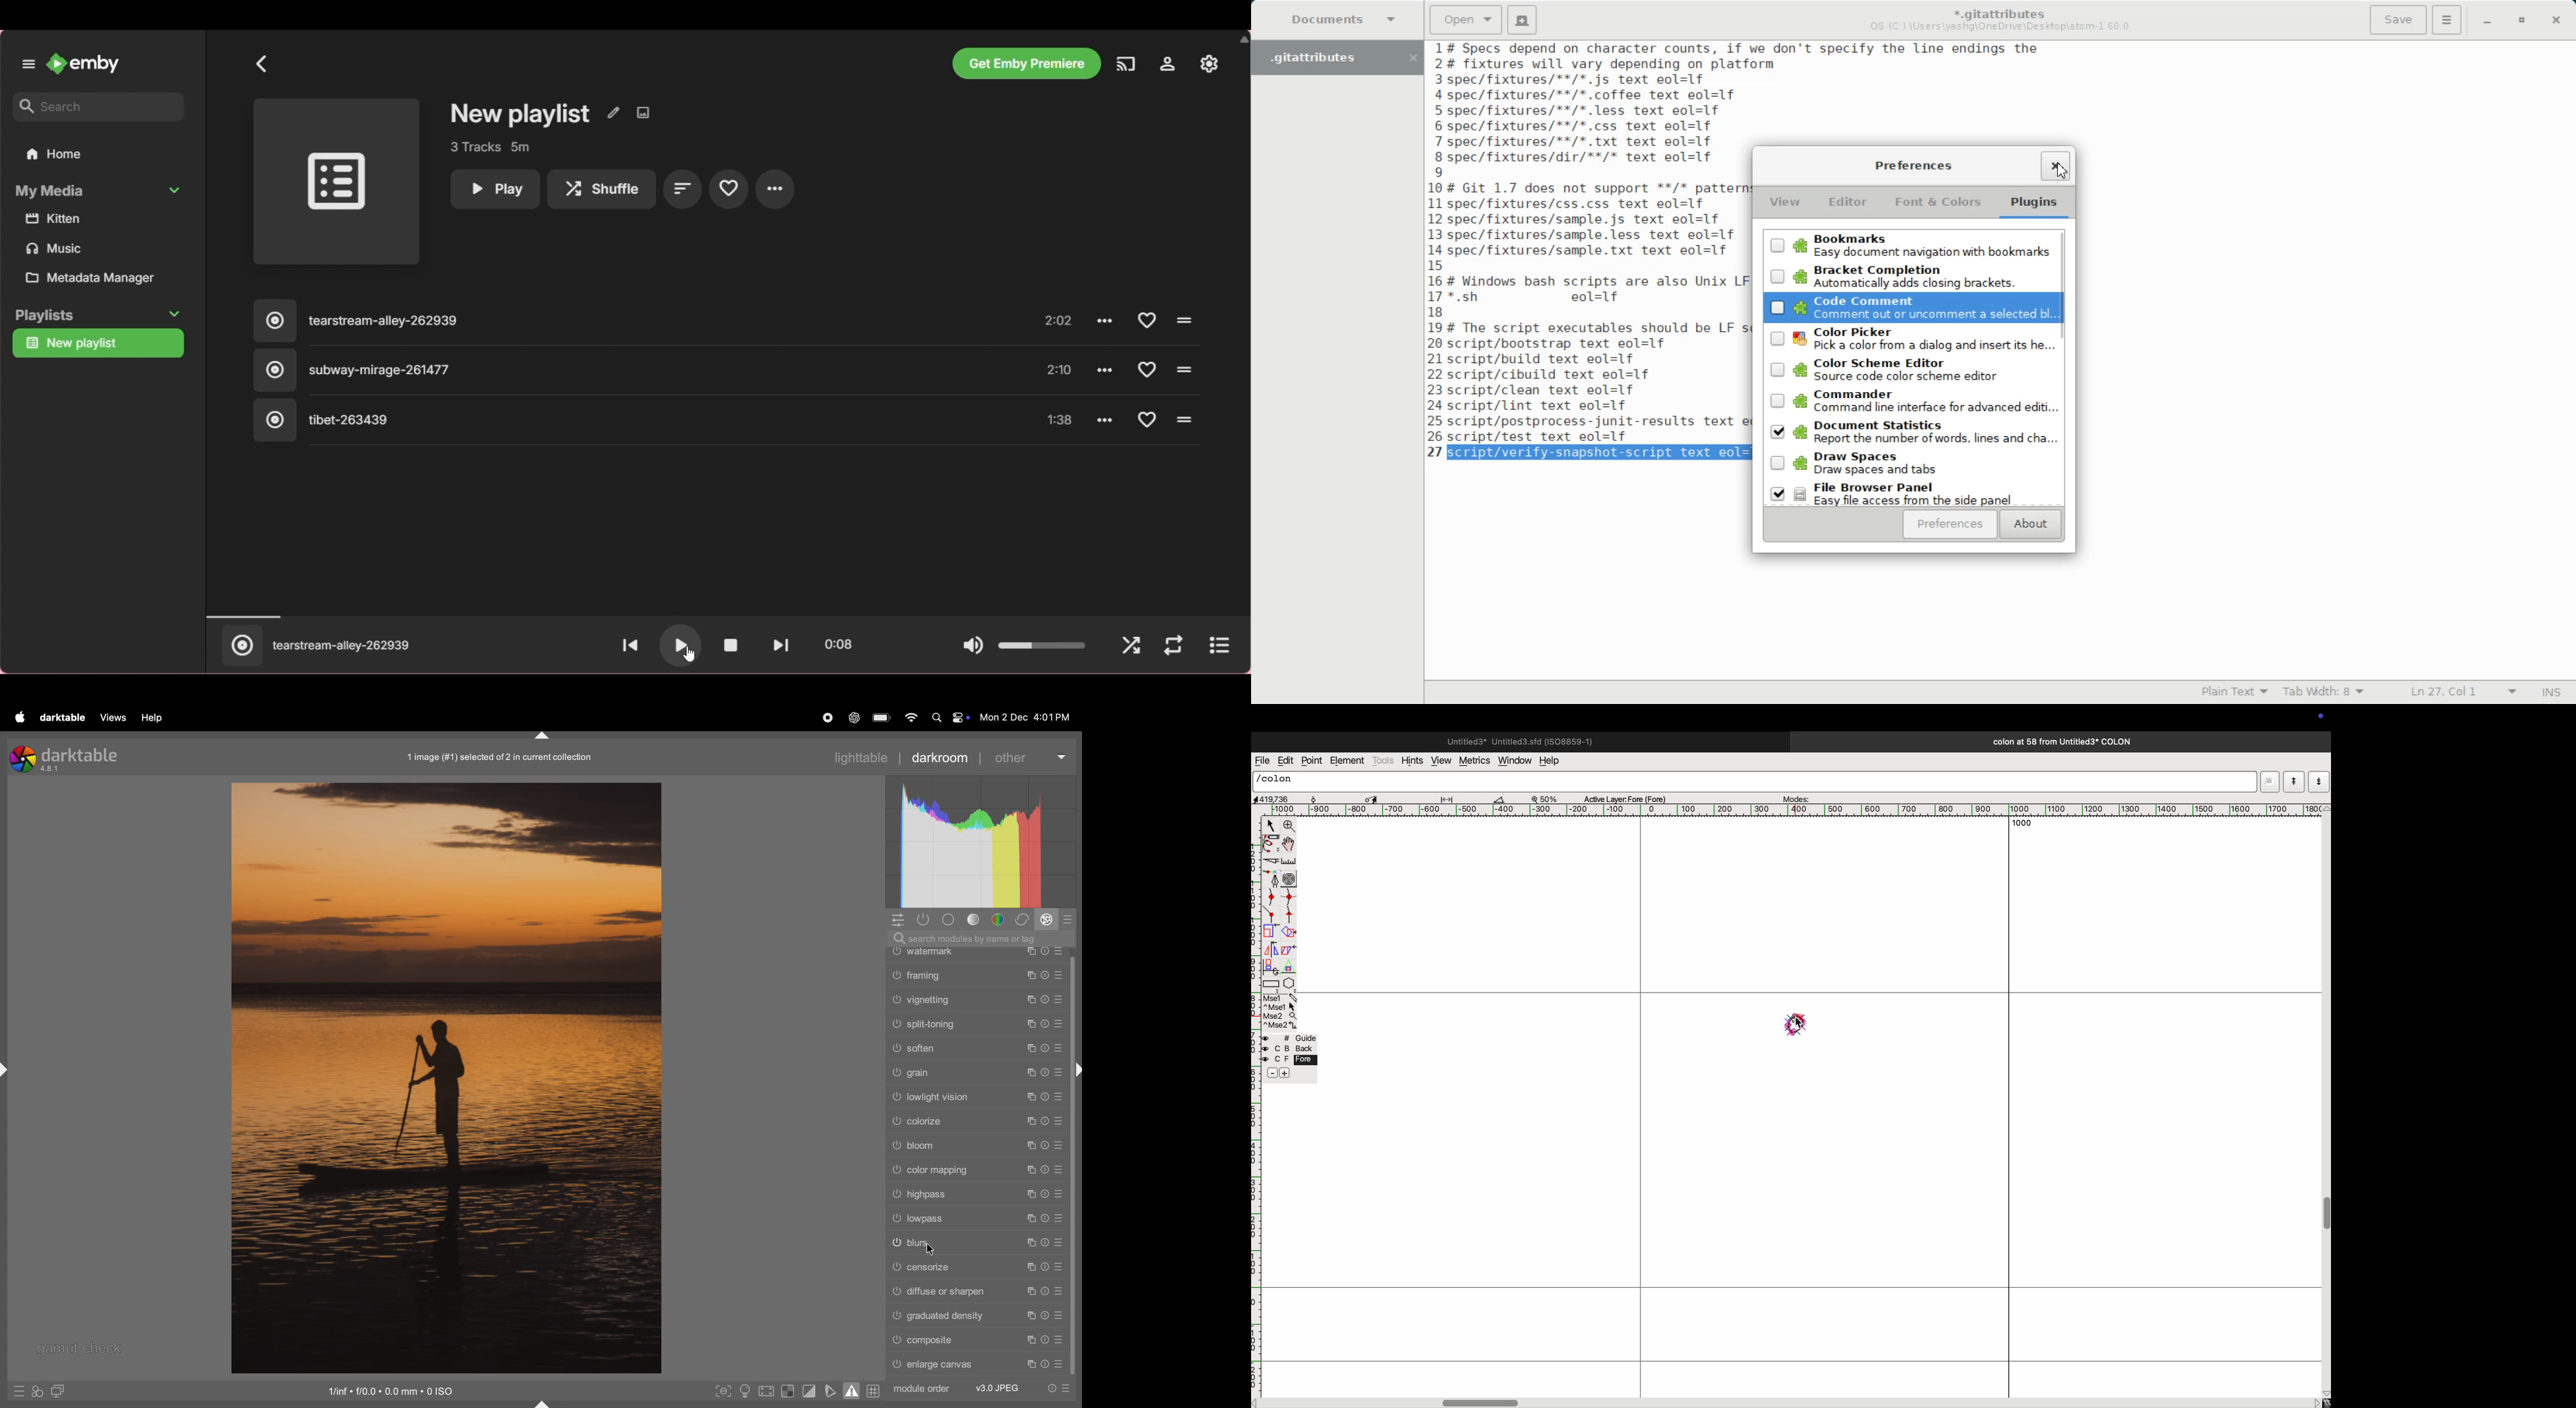  I want to click on Font & Colors, so click(1936, 202).